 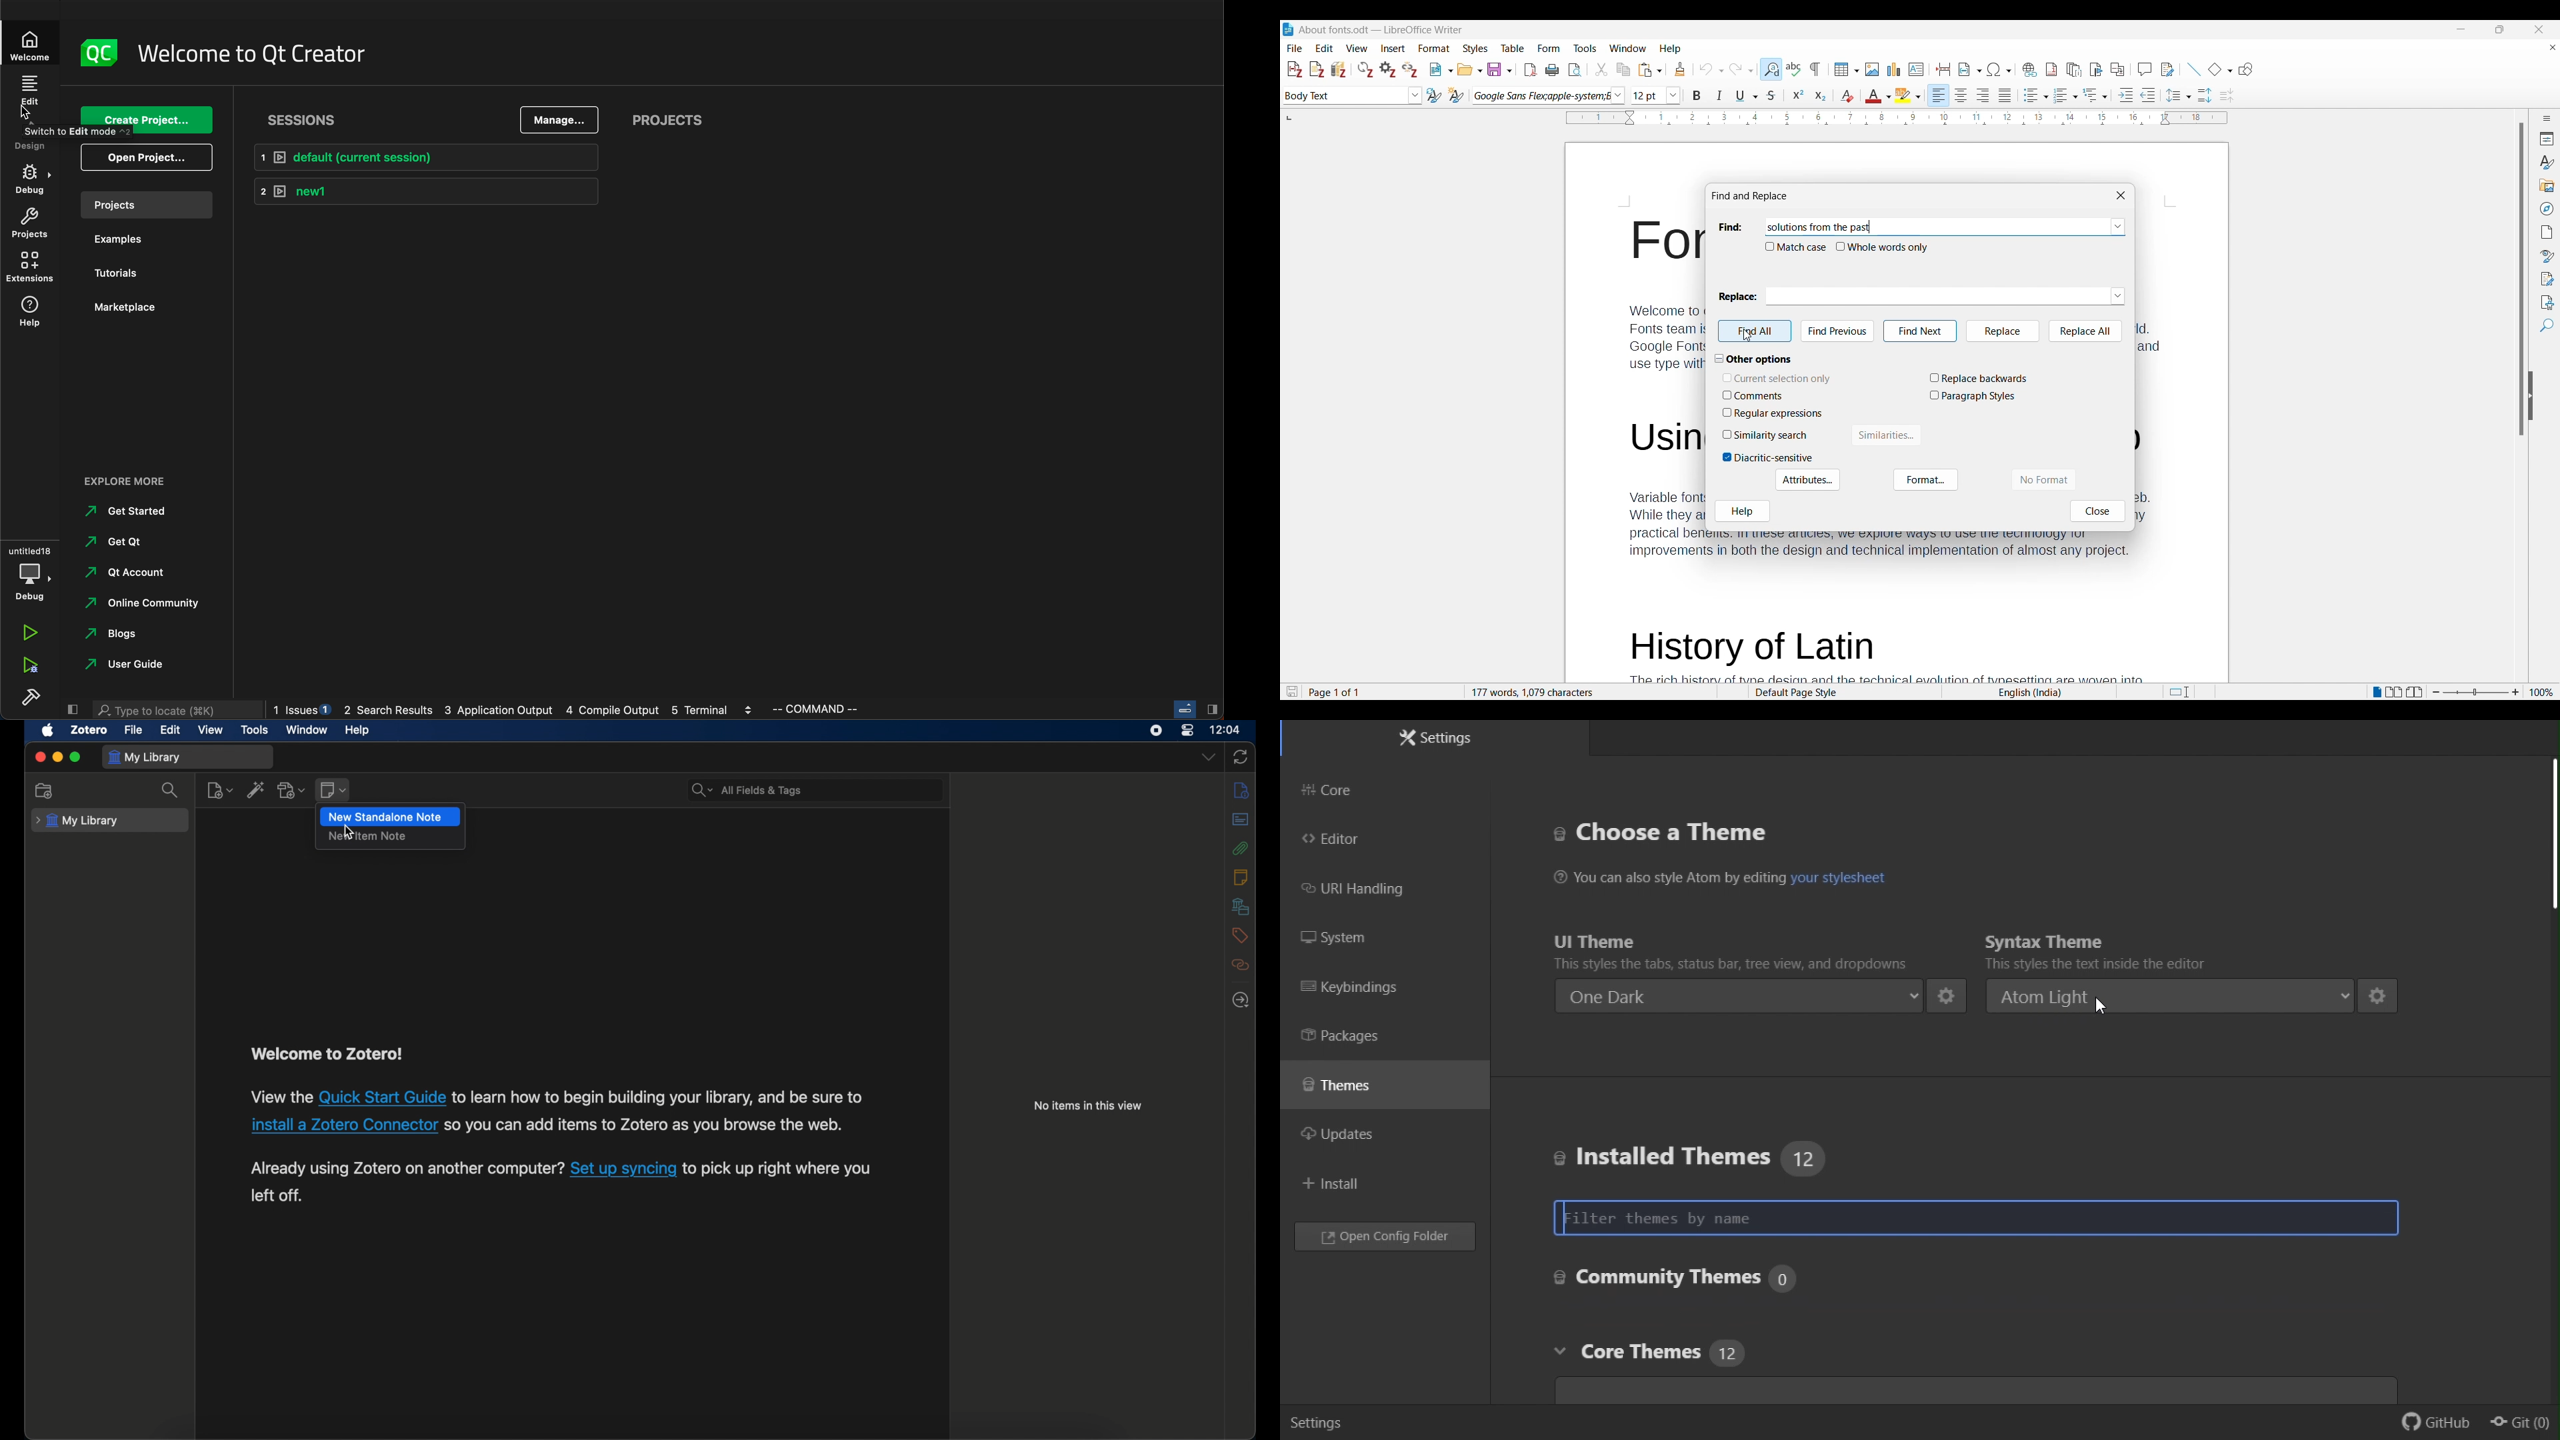 I want to click on Find options, so click(x=2118, y=227).